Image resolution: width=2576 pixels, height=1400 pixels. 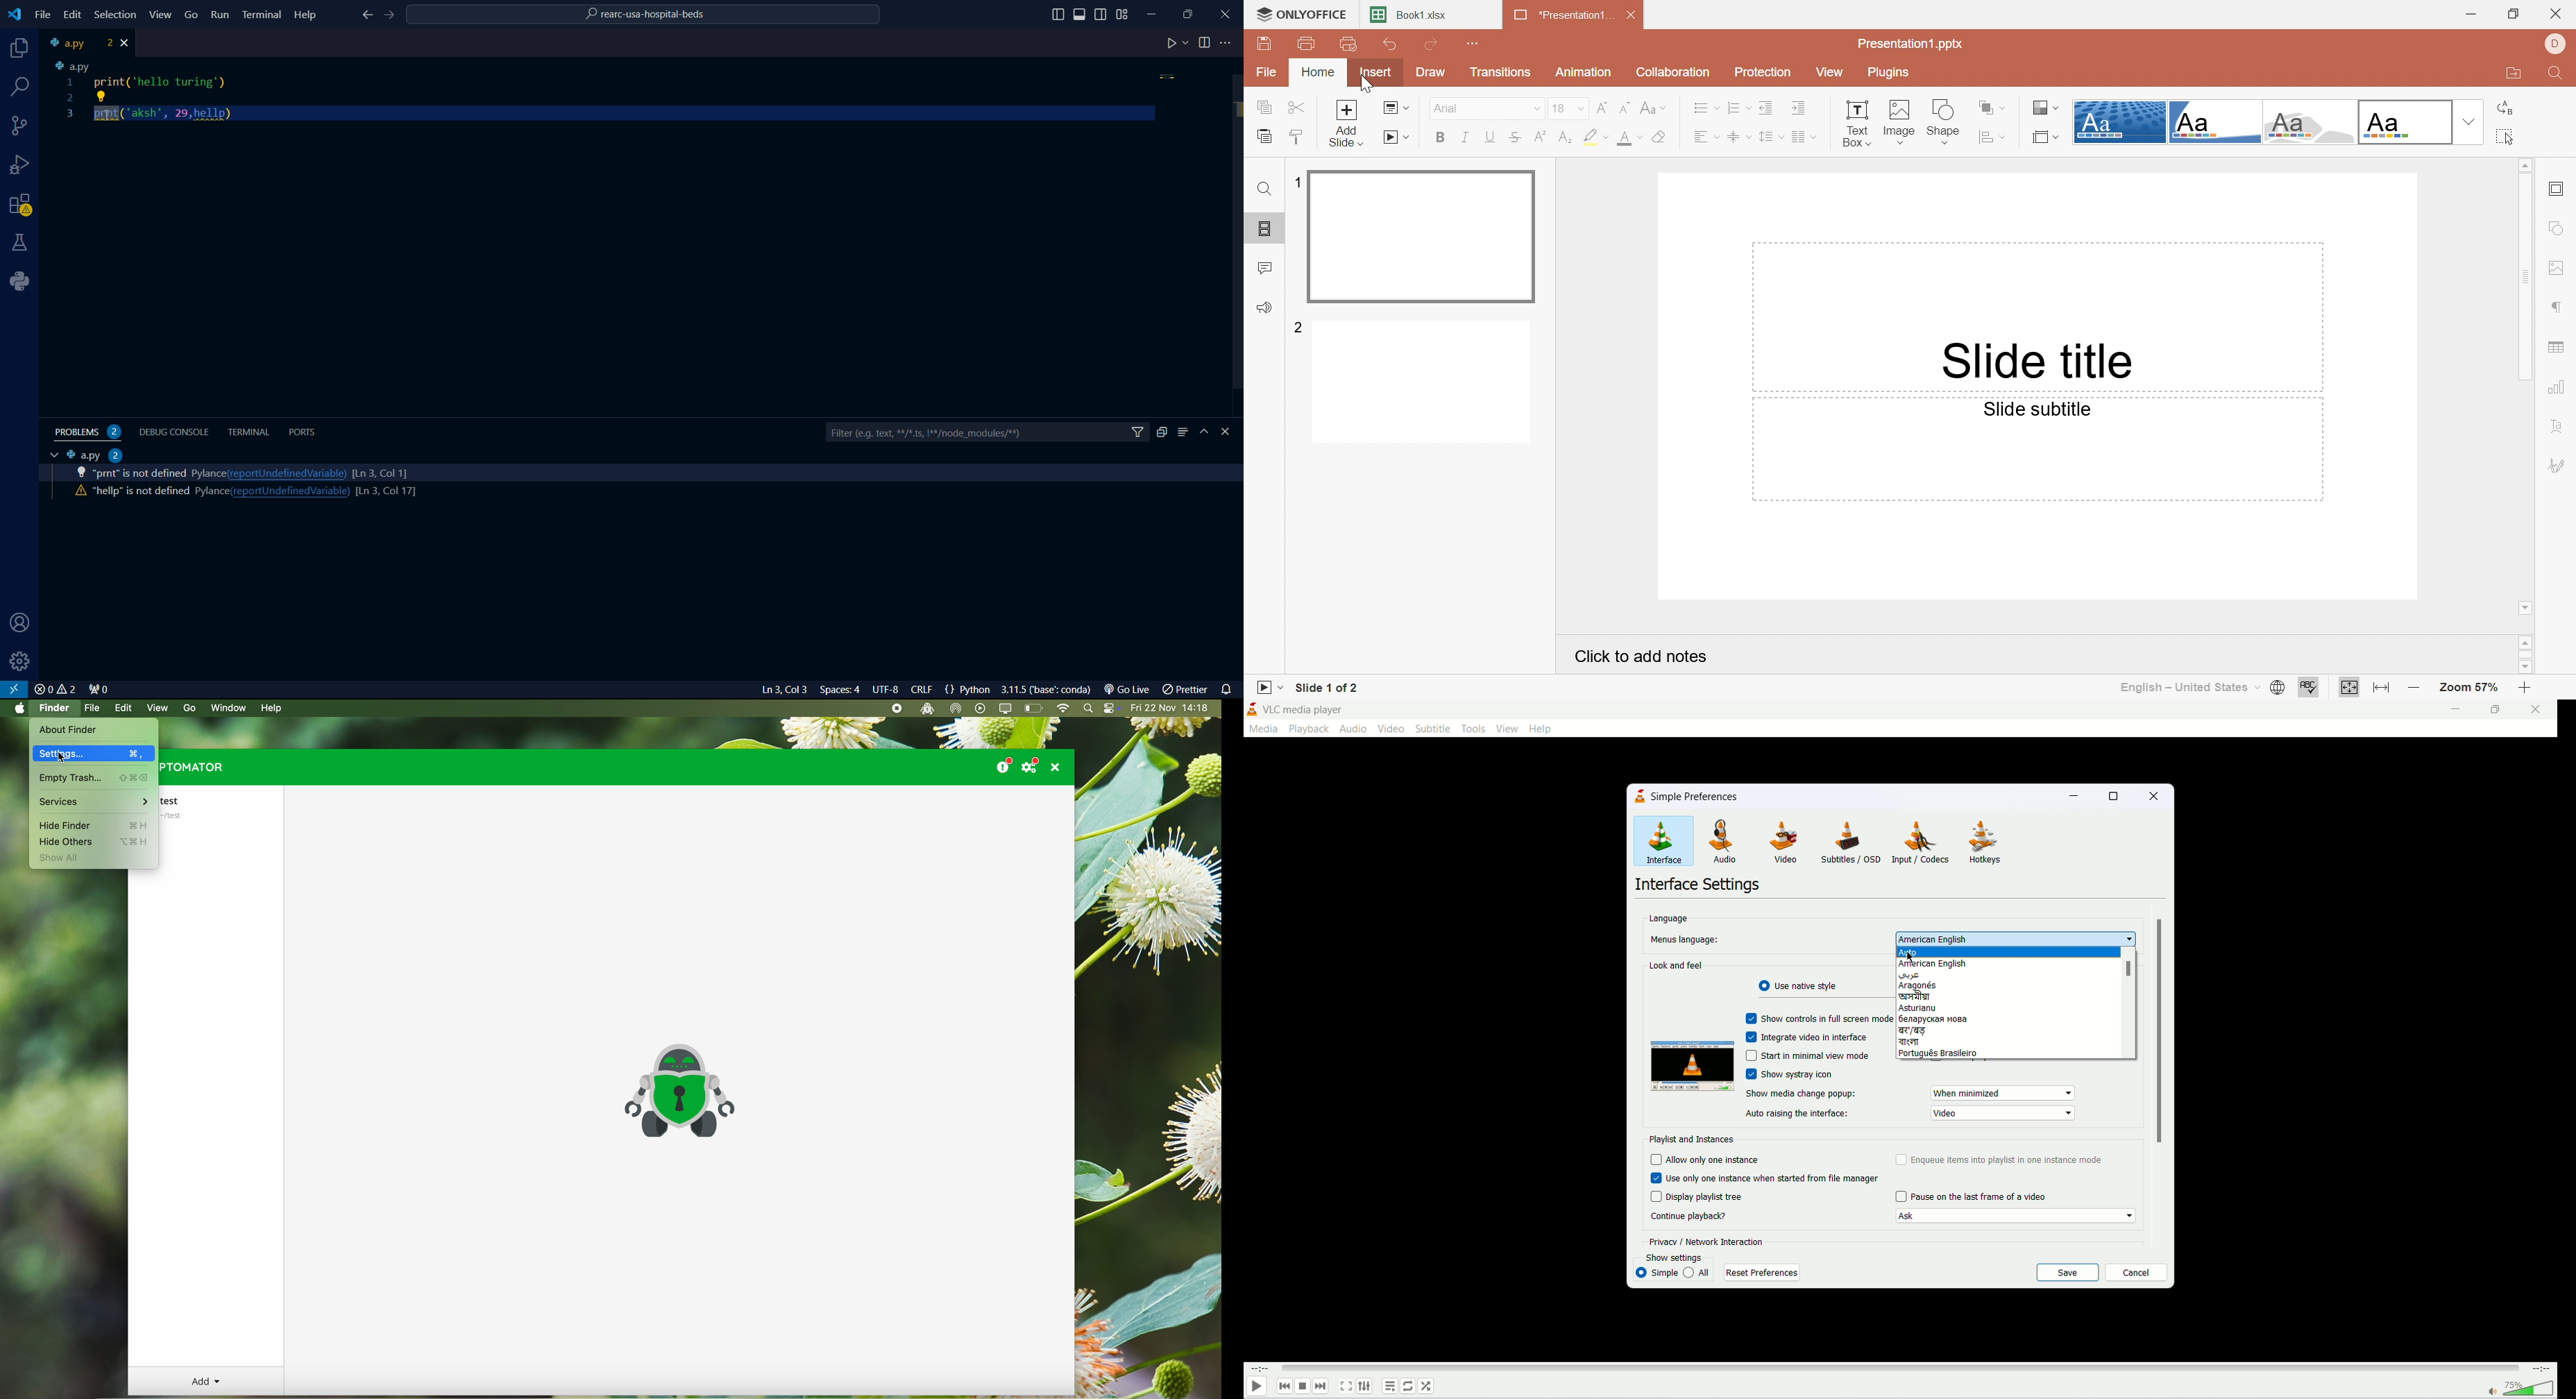 I want to click on VS, so click(x=14, y=690).